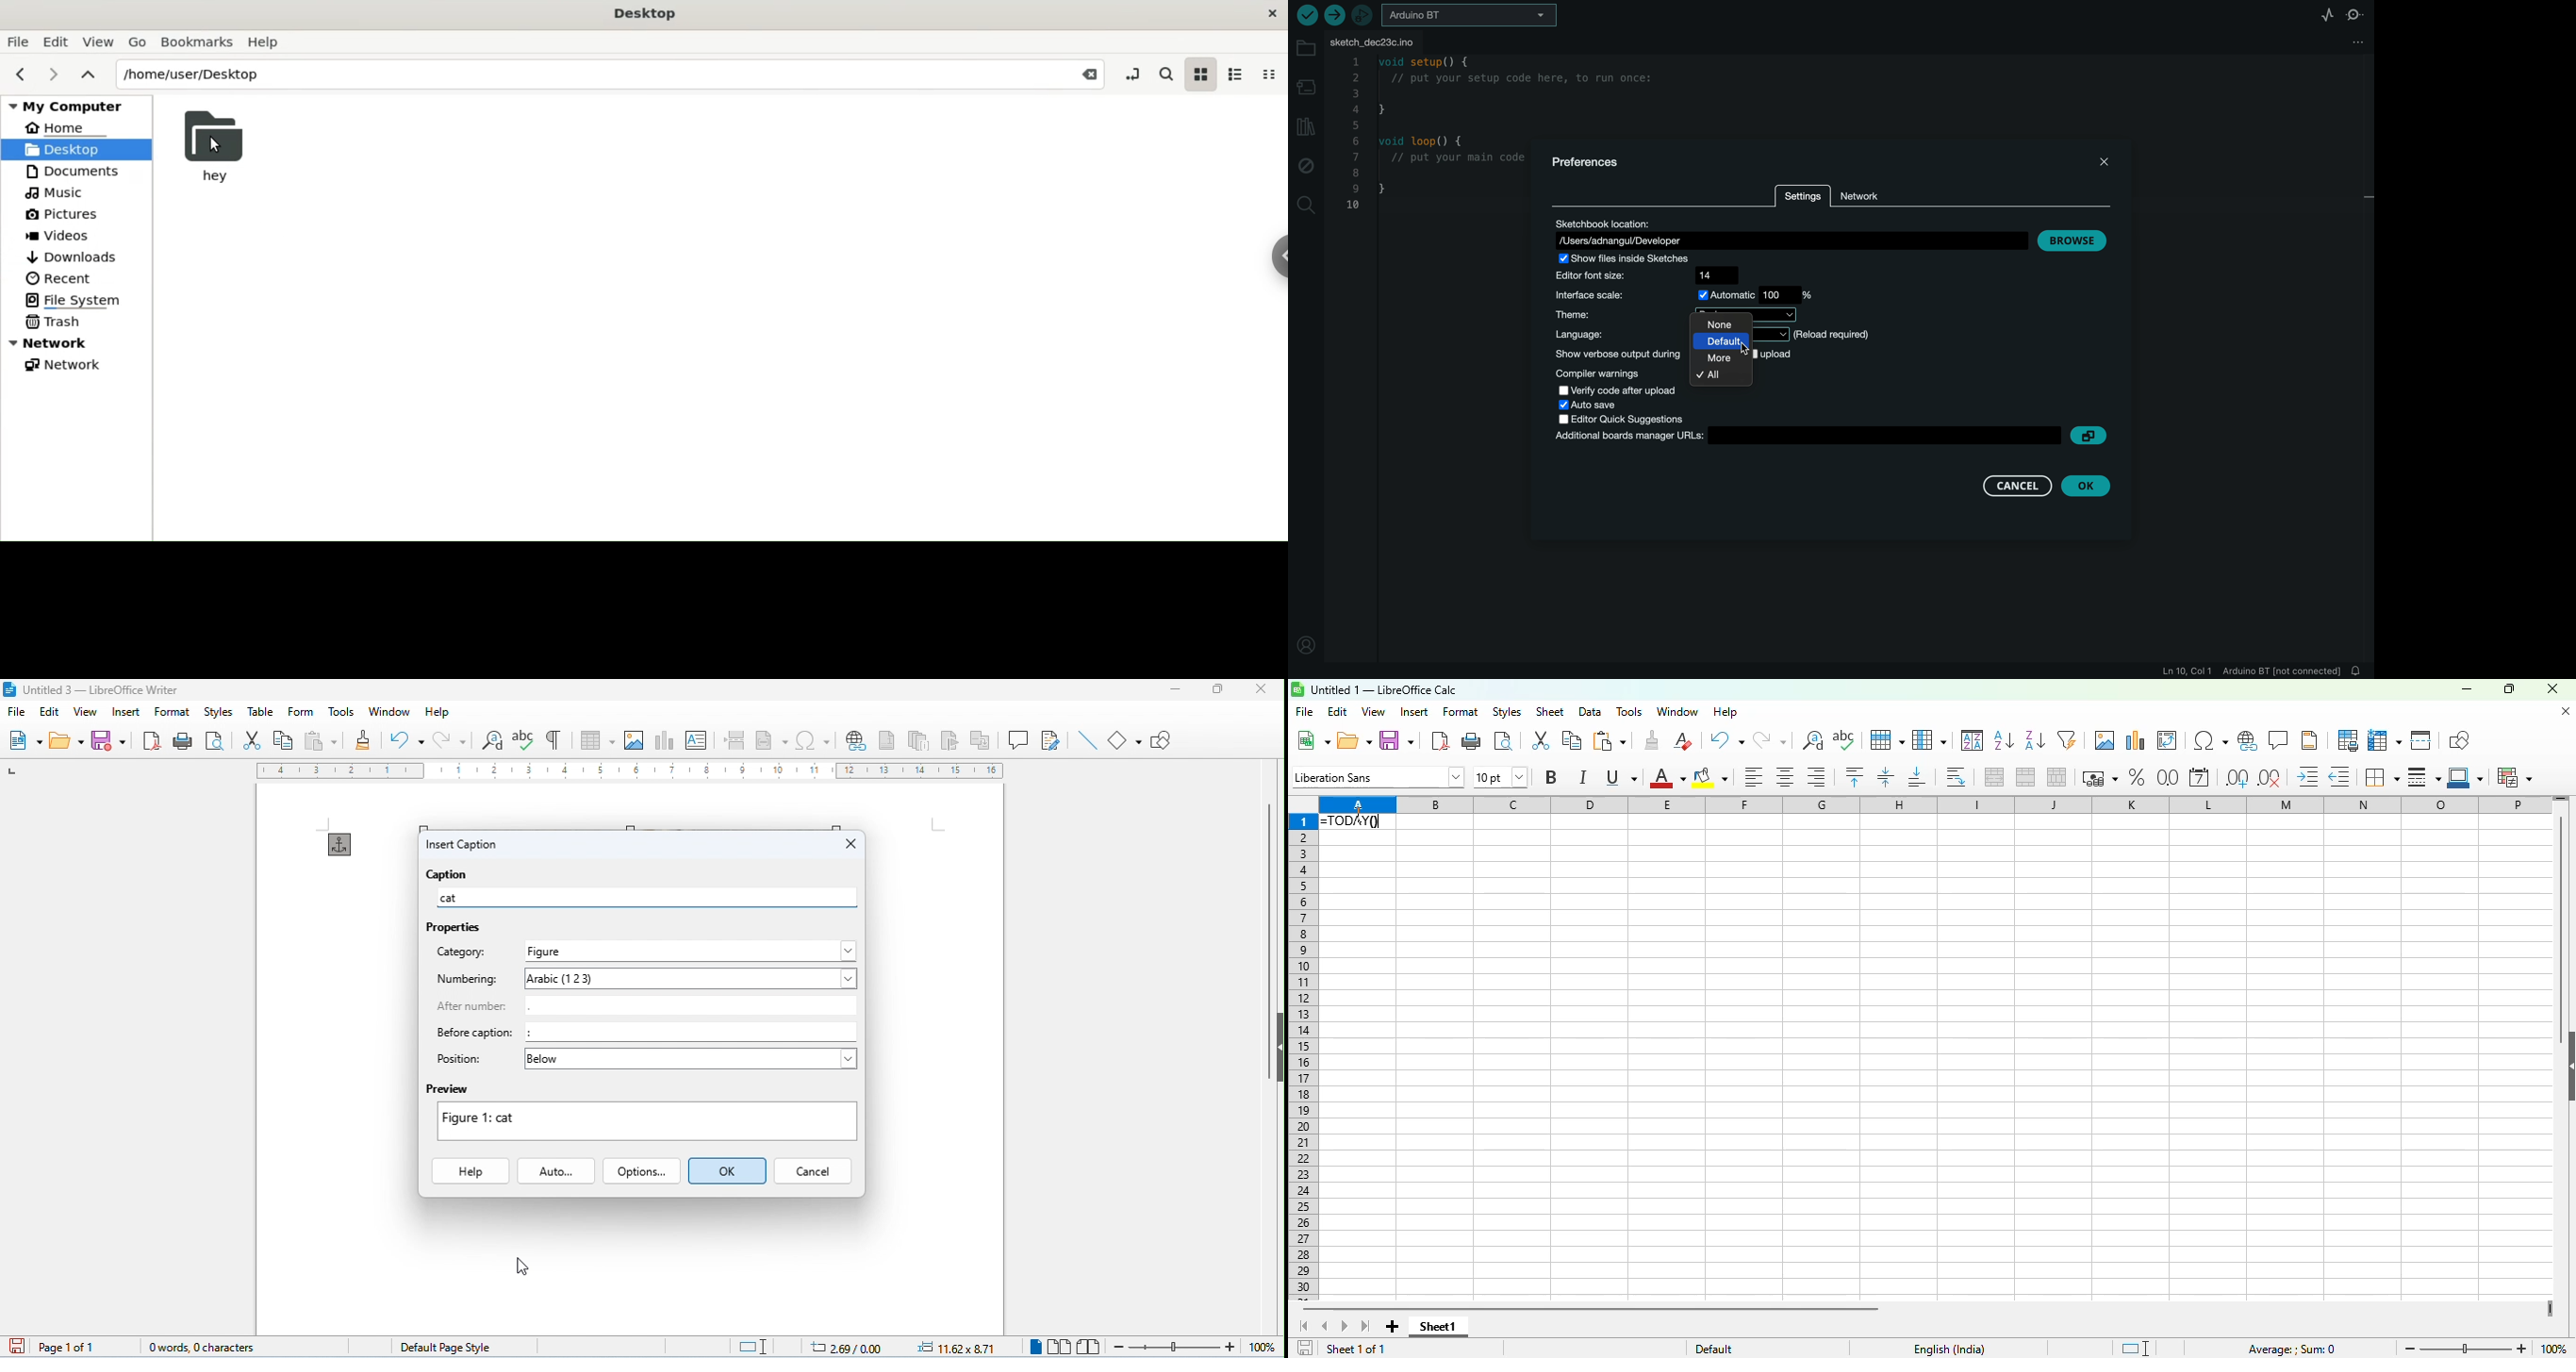  What do you see at coordinates (449, 875) in the screenshot?
I see `caption` at bounding box center [449, 875].